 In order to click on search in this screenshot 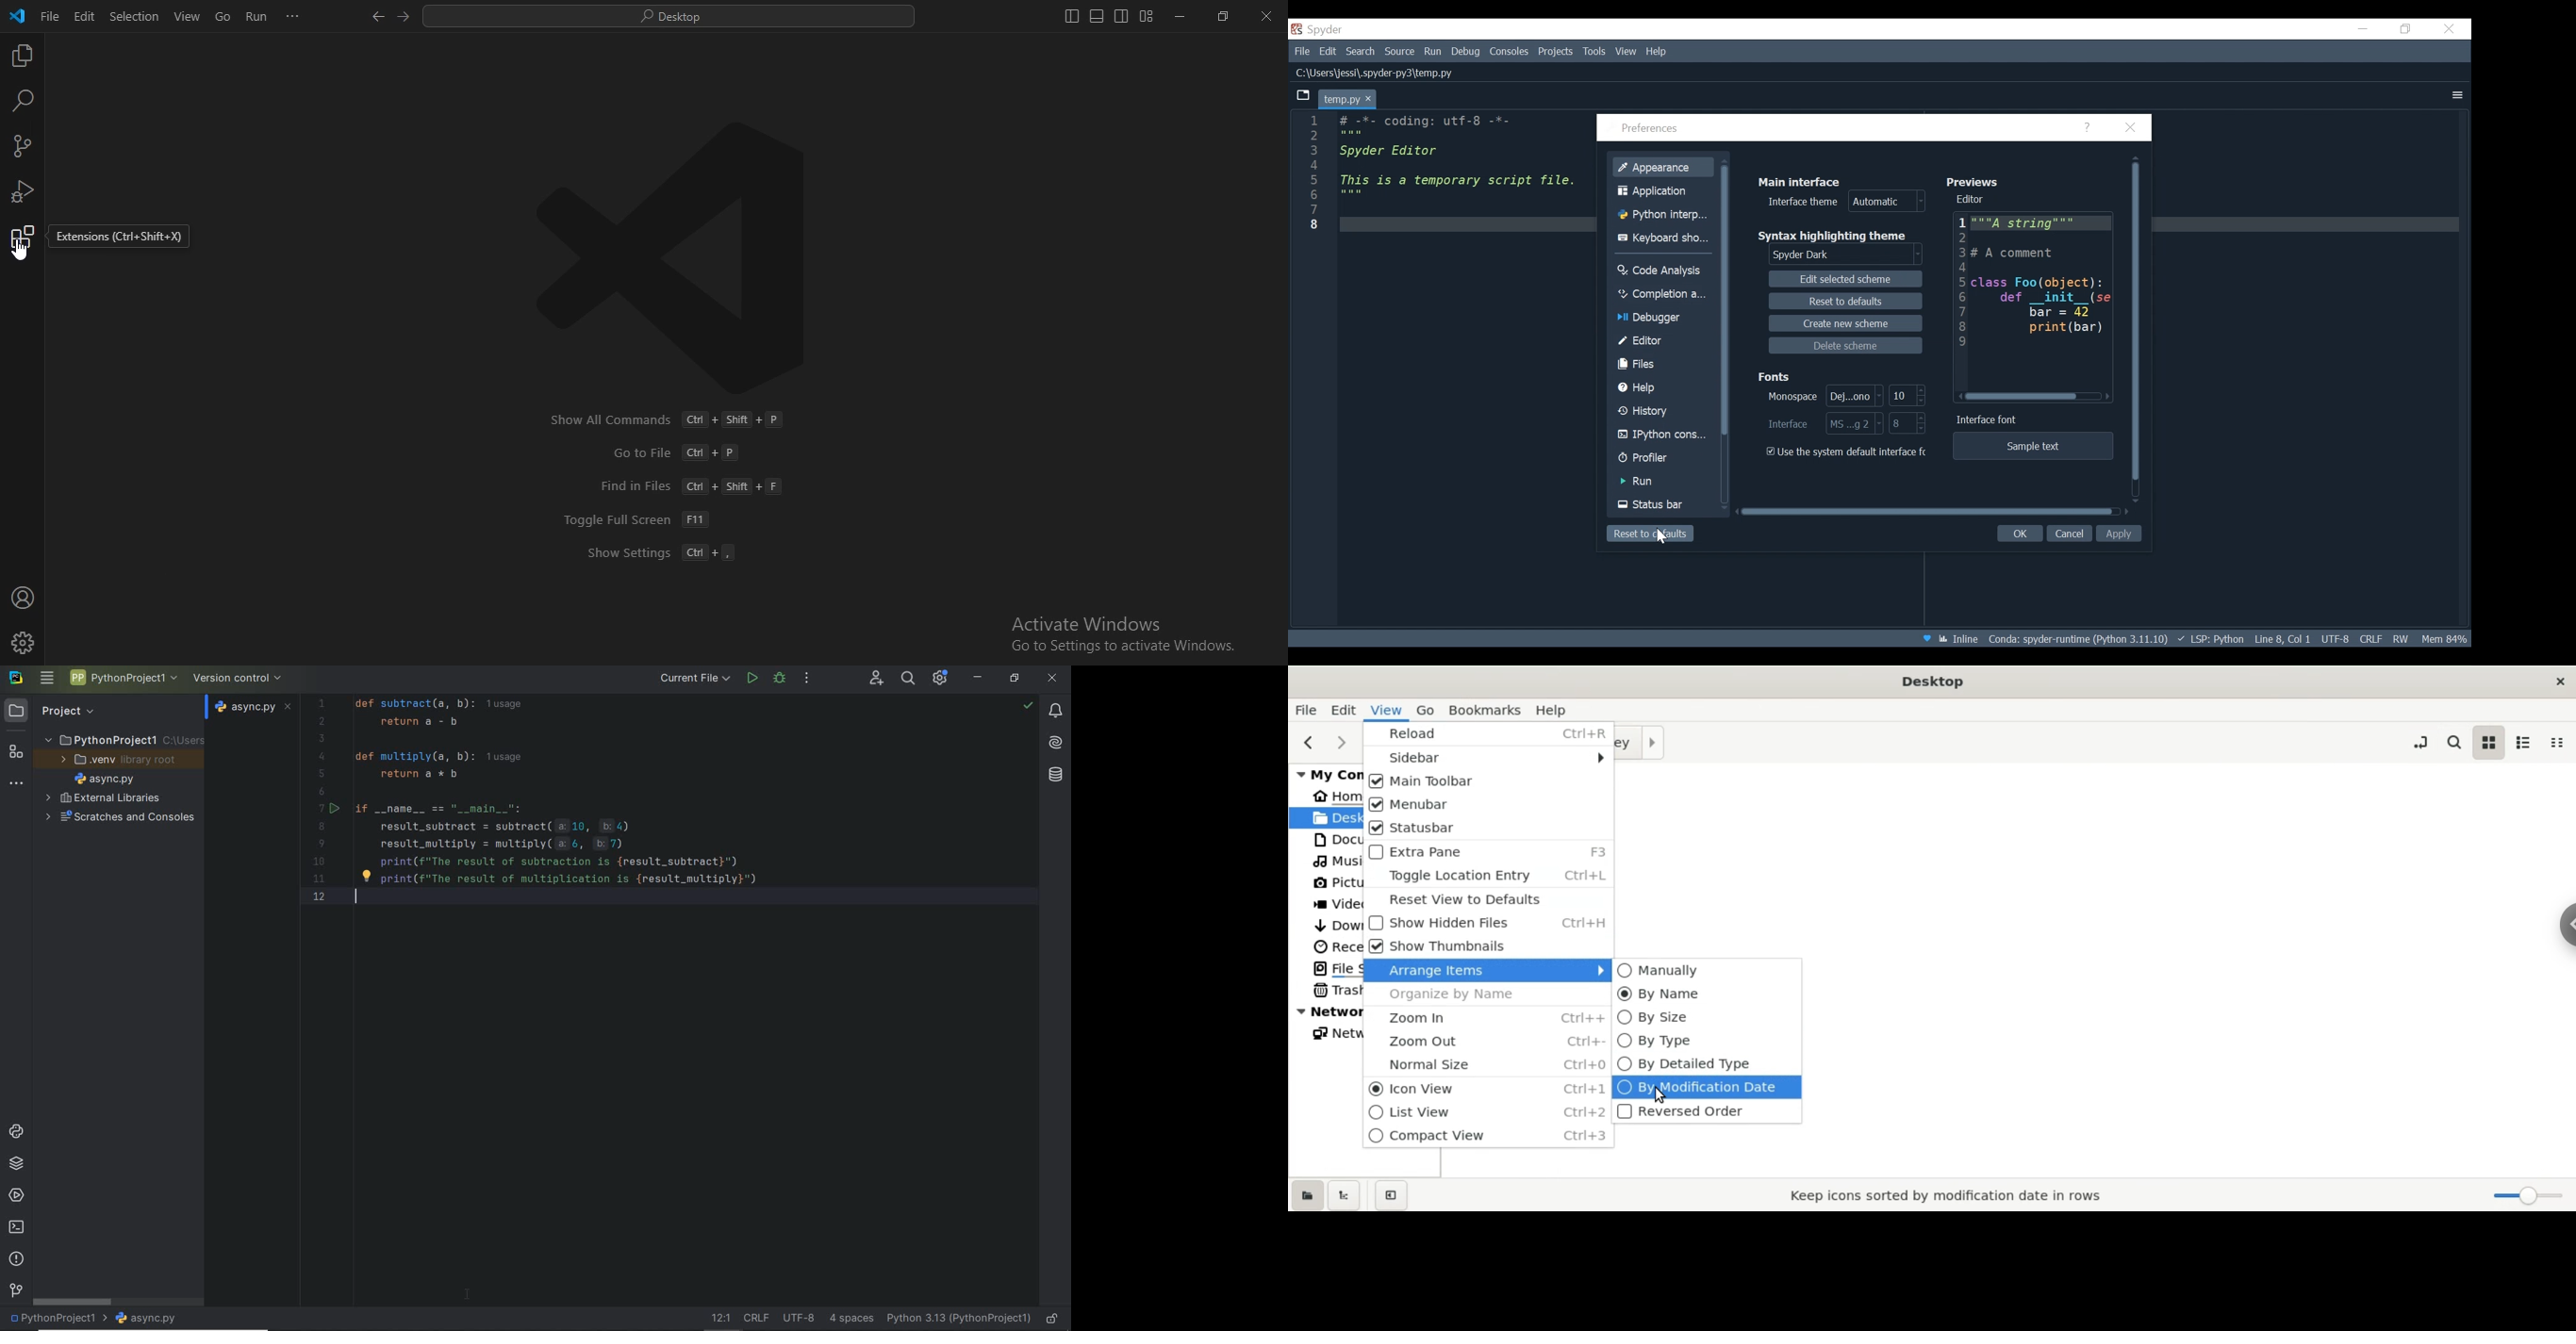, I will do `click(668, 18)`.